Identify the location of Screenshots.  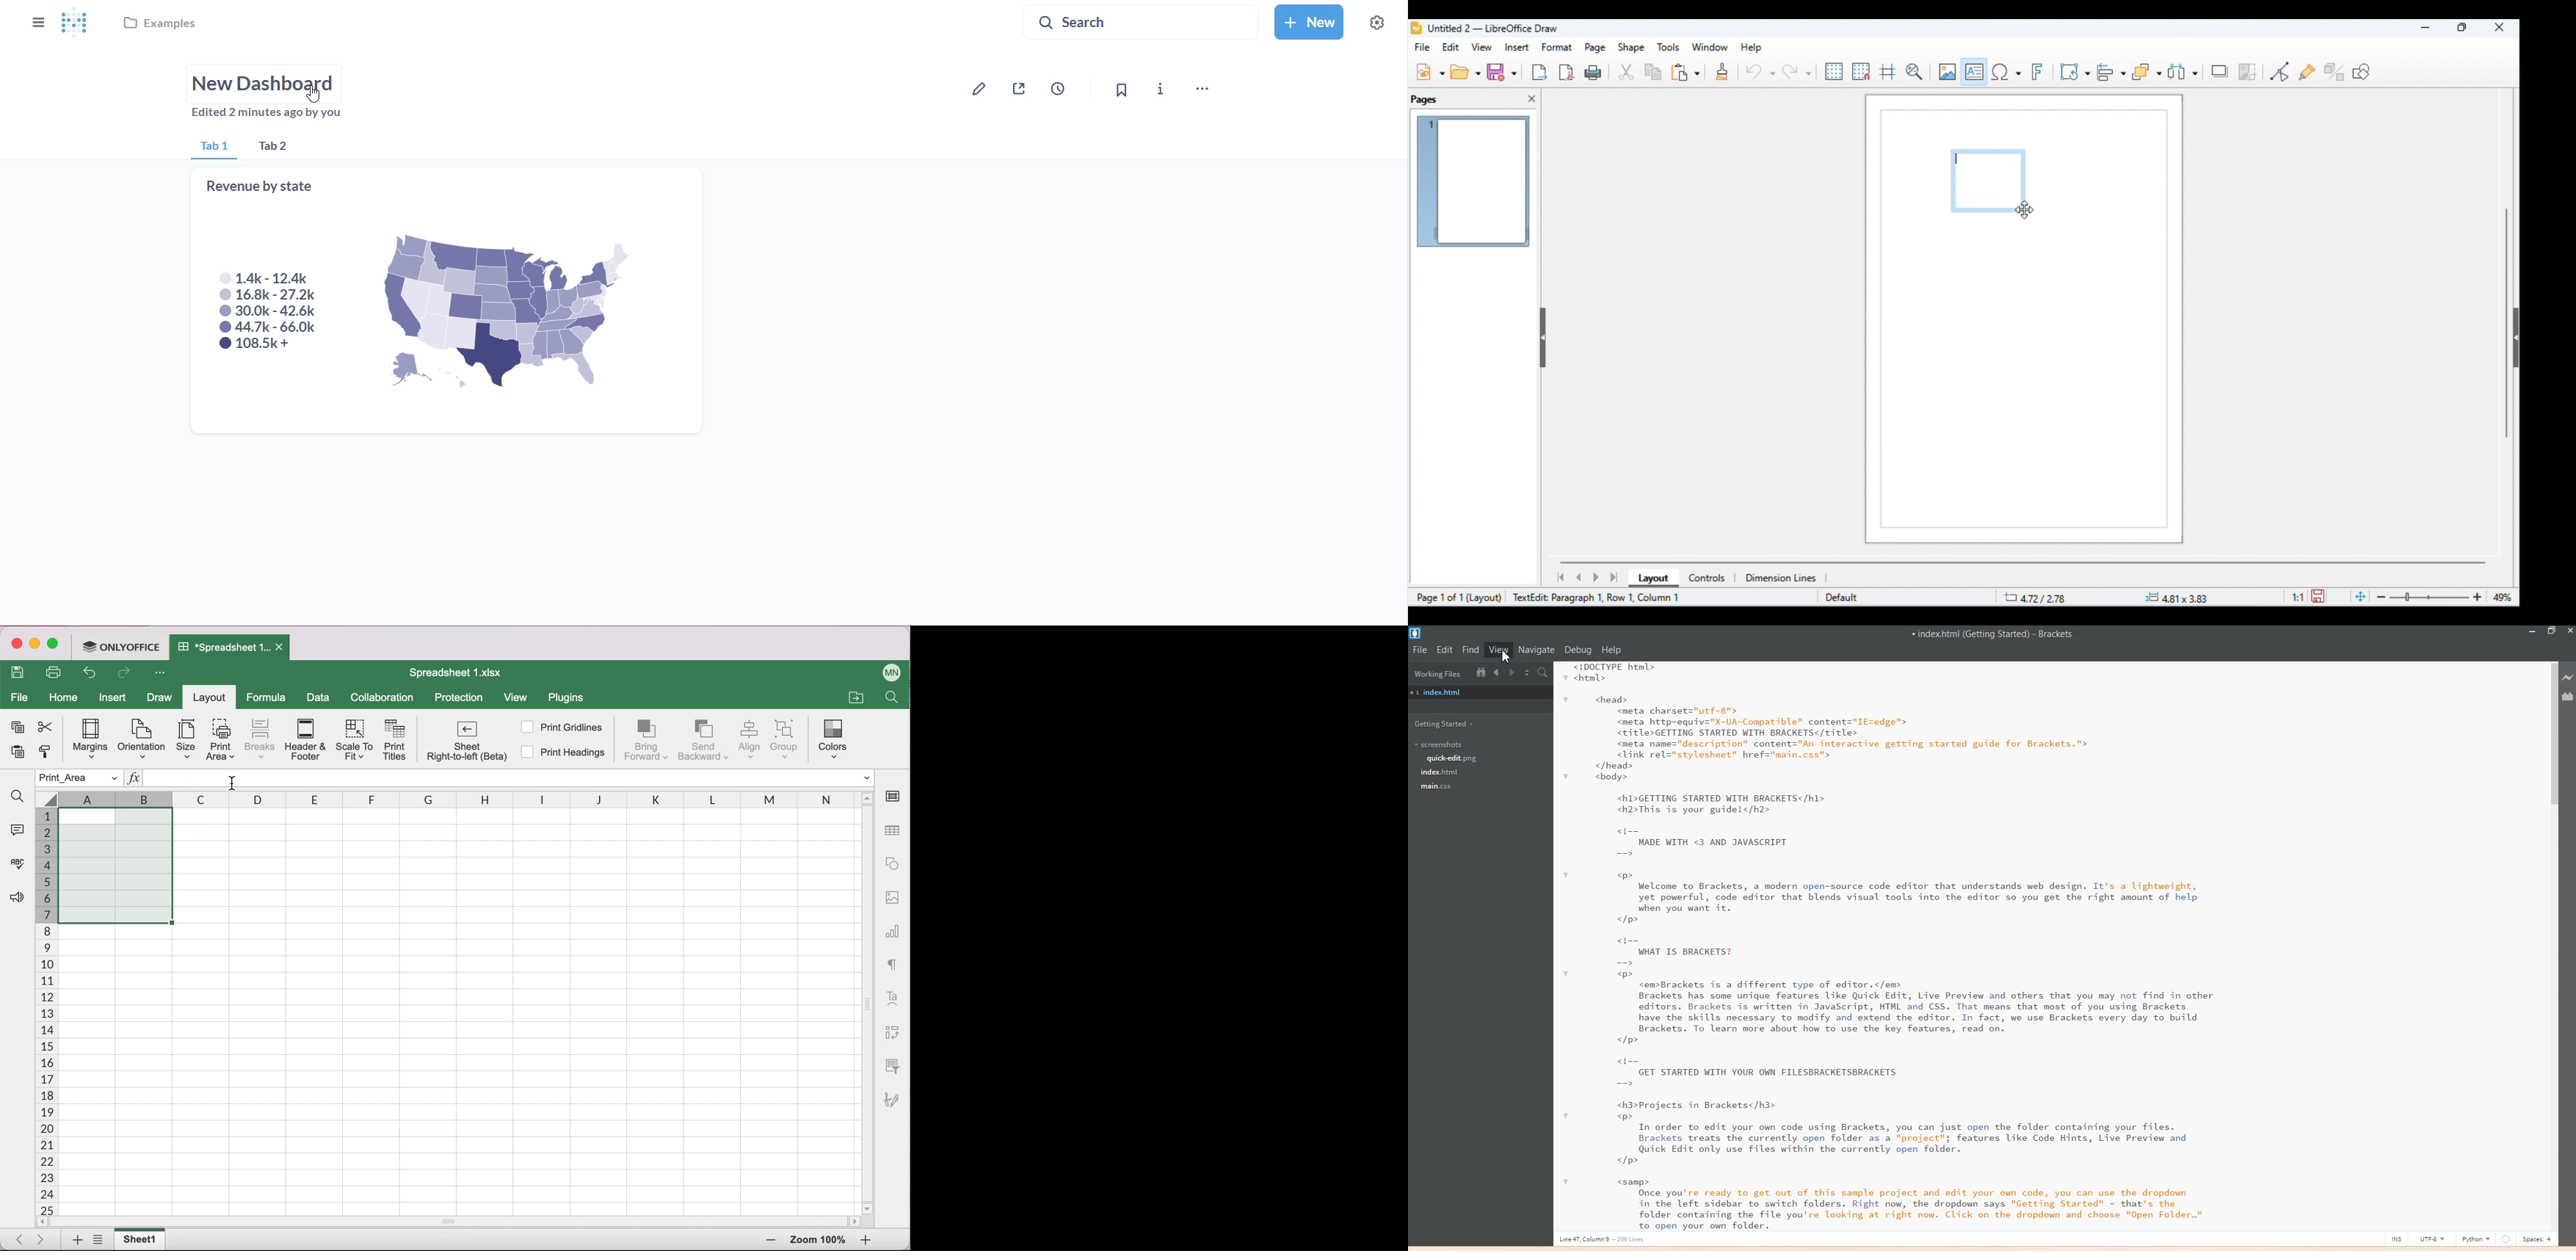
(1439, 745).